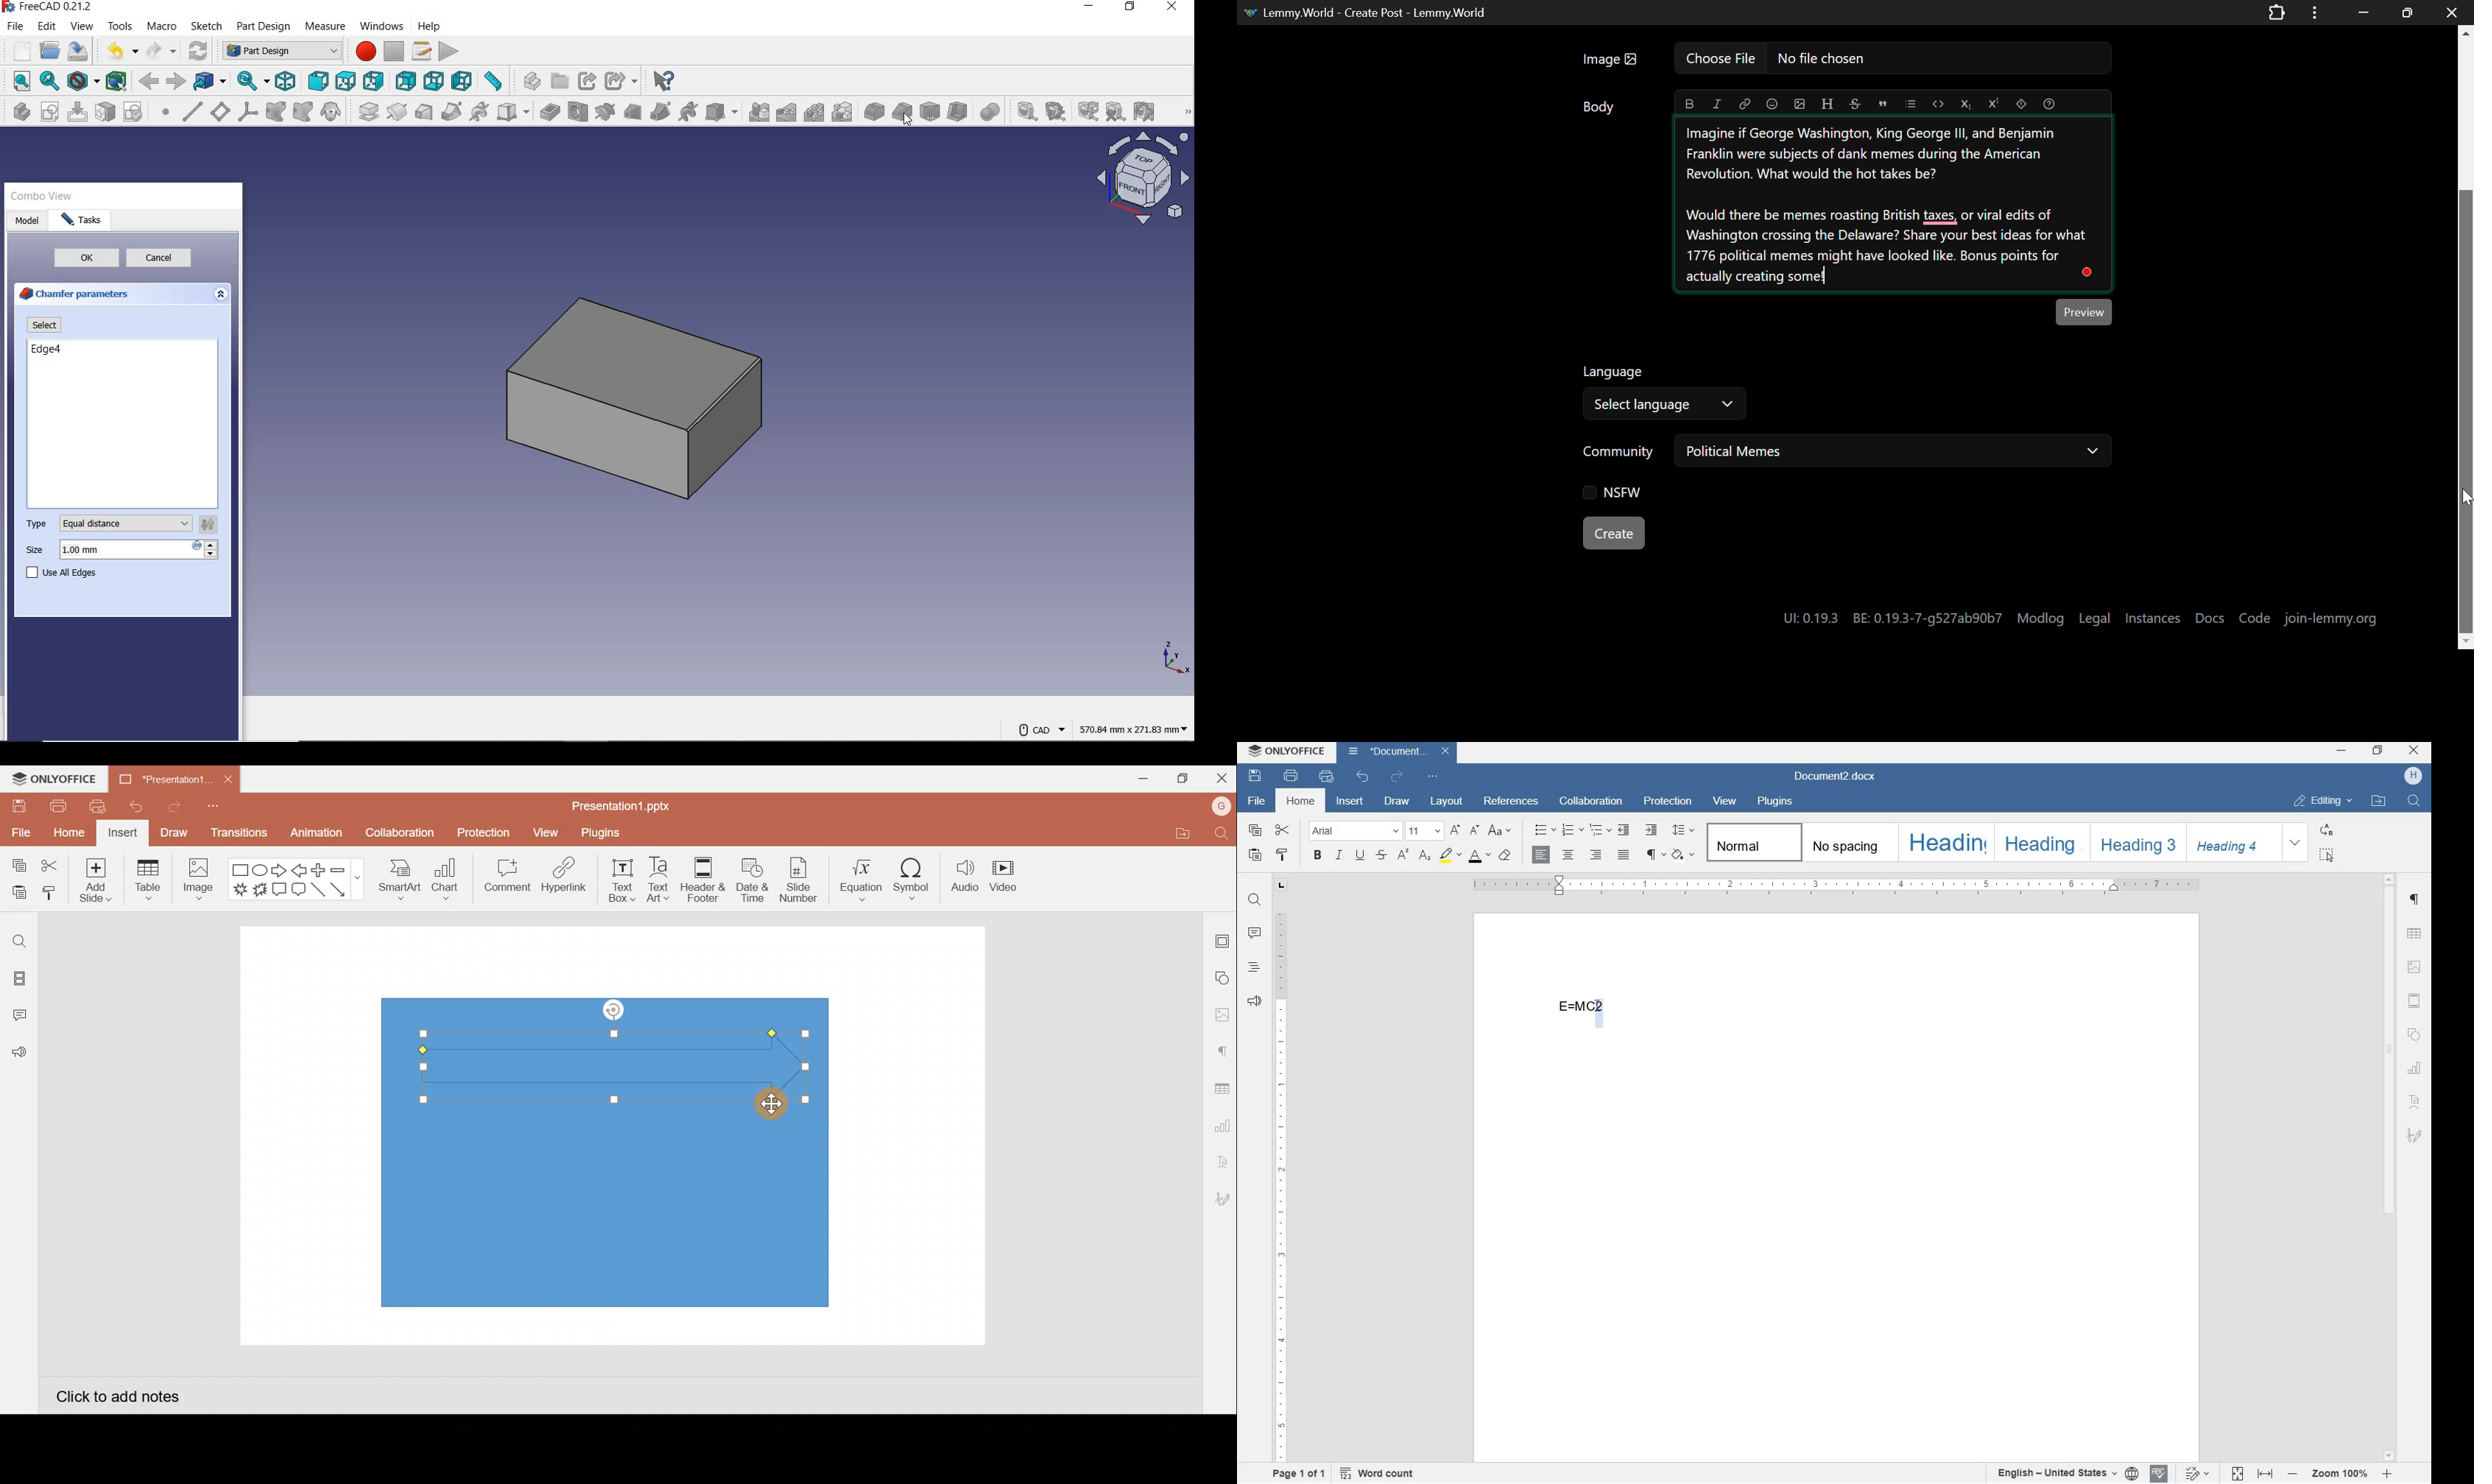  Describe the element at coordinates (632, 112) in the screenshot. I see `subtractive loft` at that location.